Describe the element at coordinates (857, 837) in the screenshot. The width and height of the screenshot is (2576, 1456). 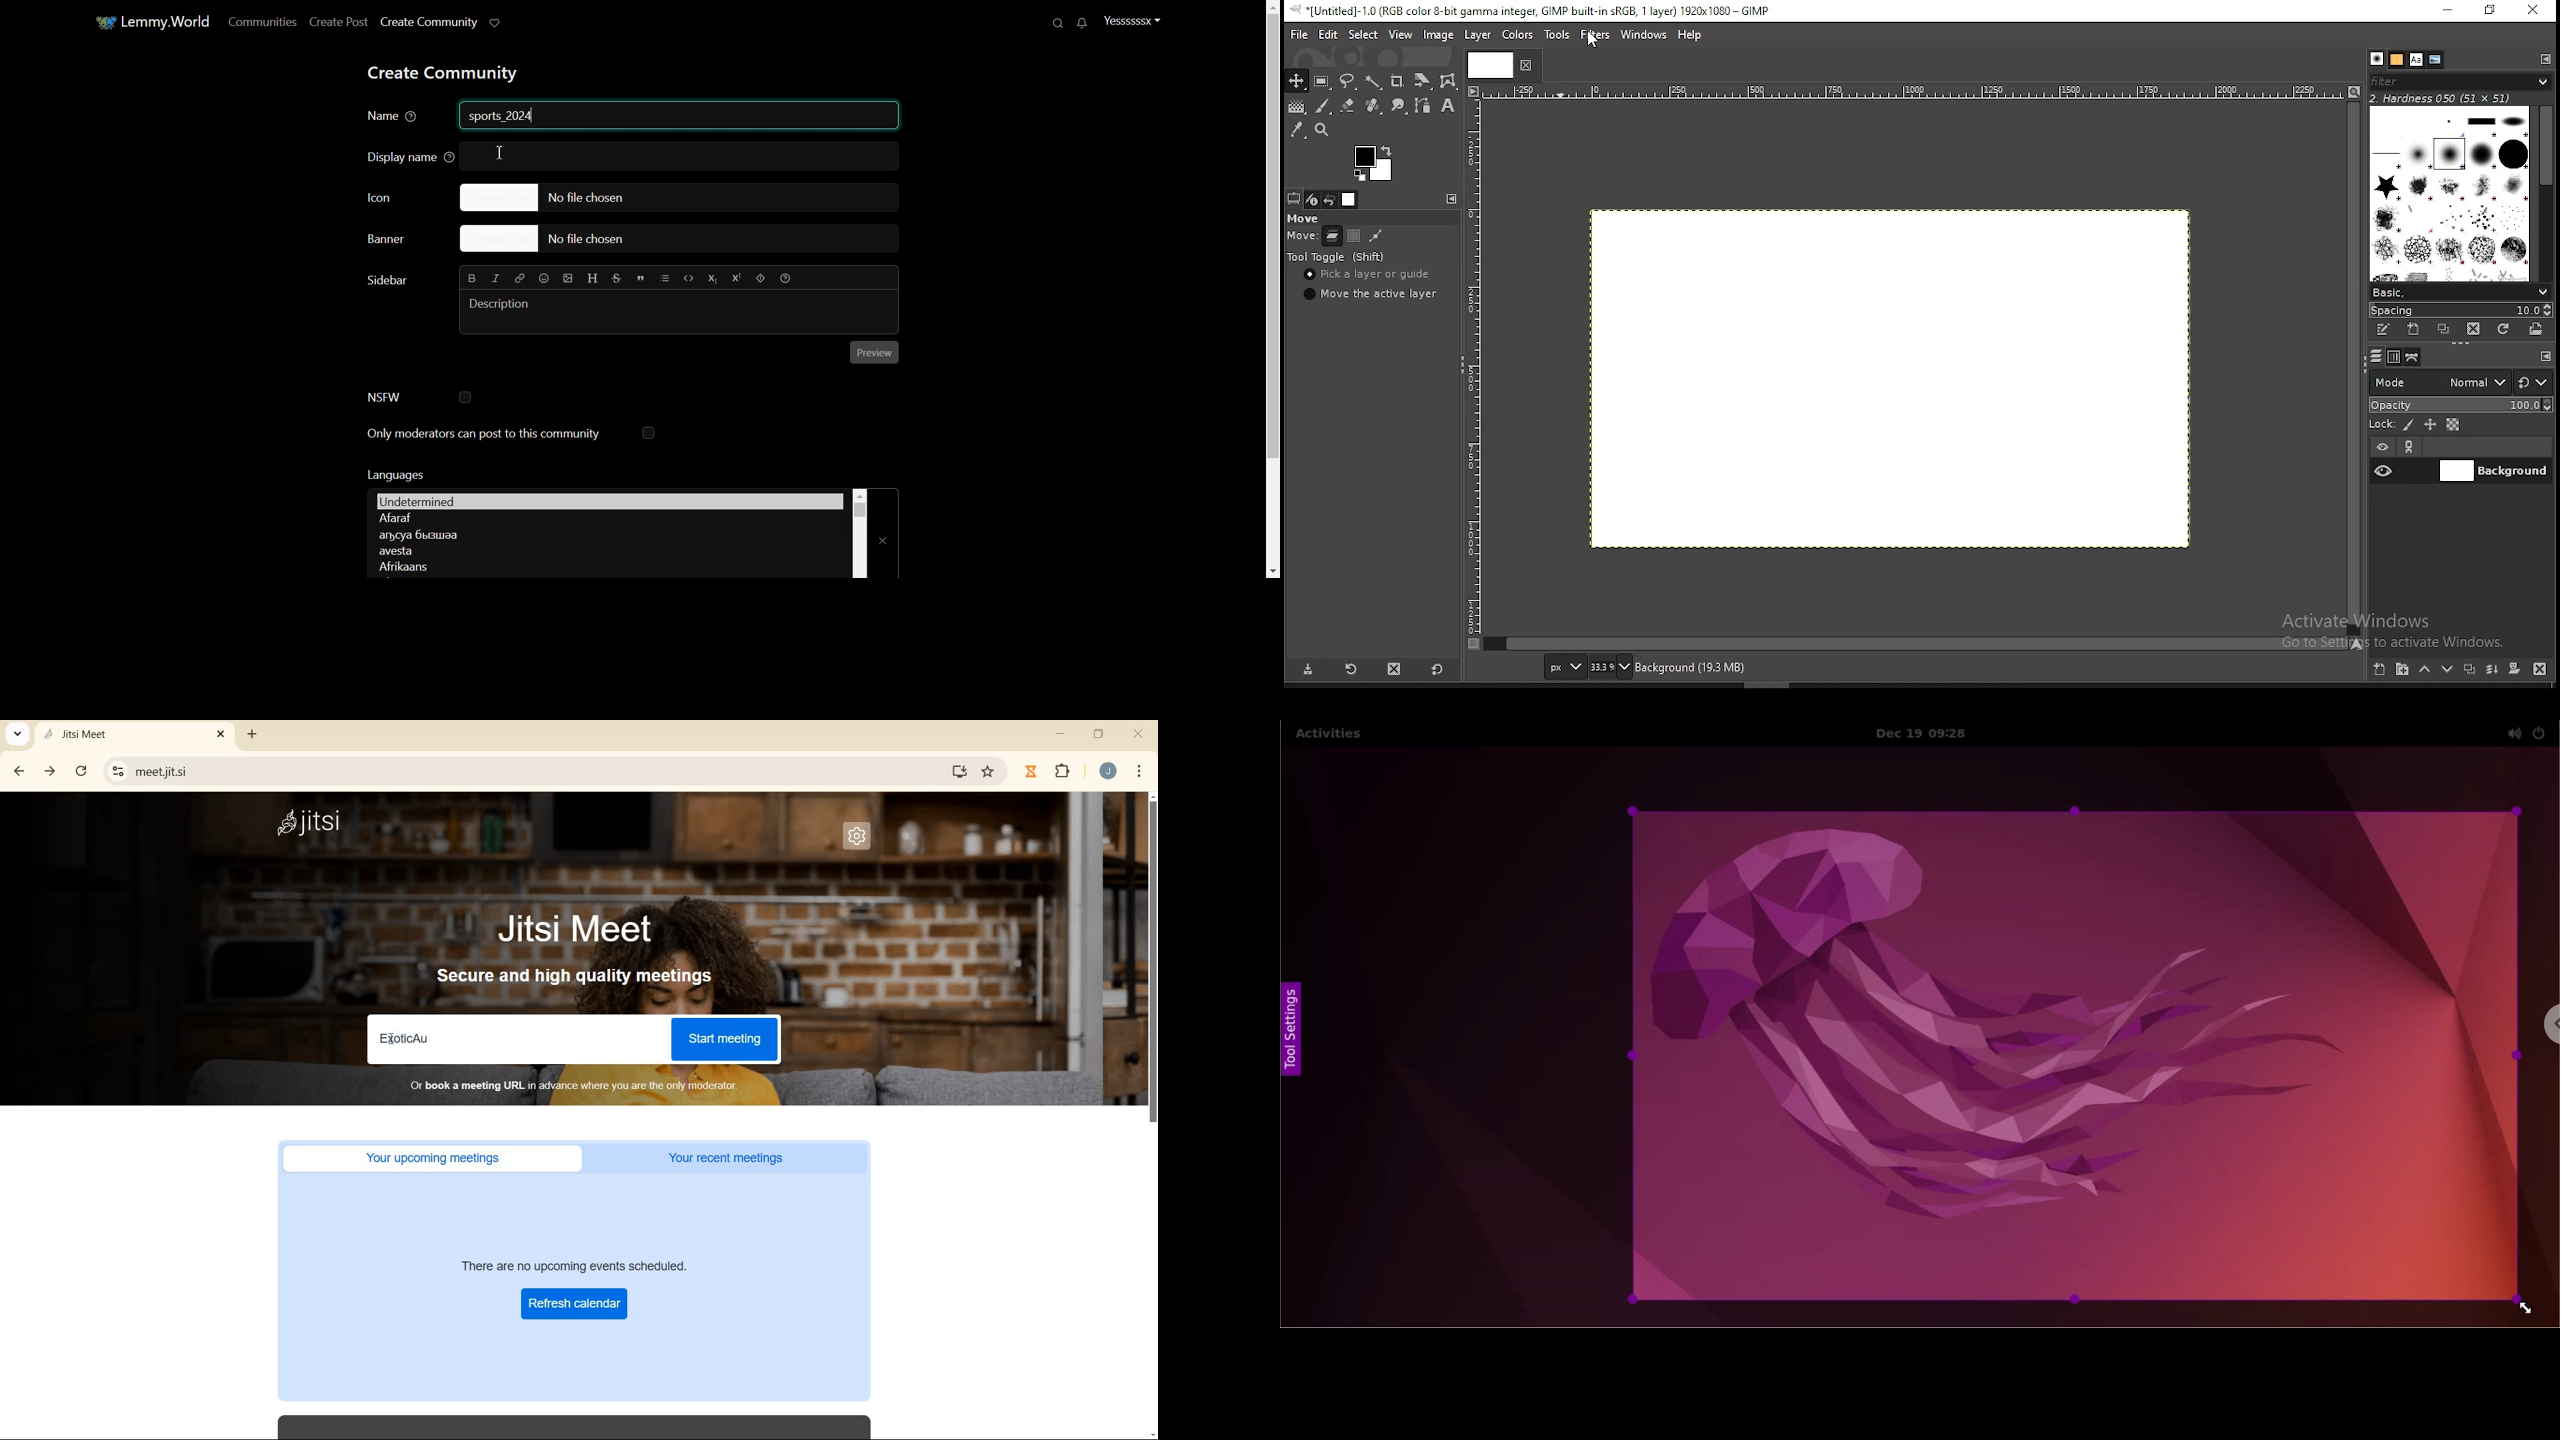
I see `settings` at that location.